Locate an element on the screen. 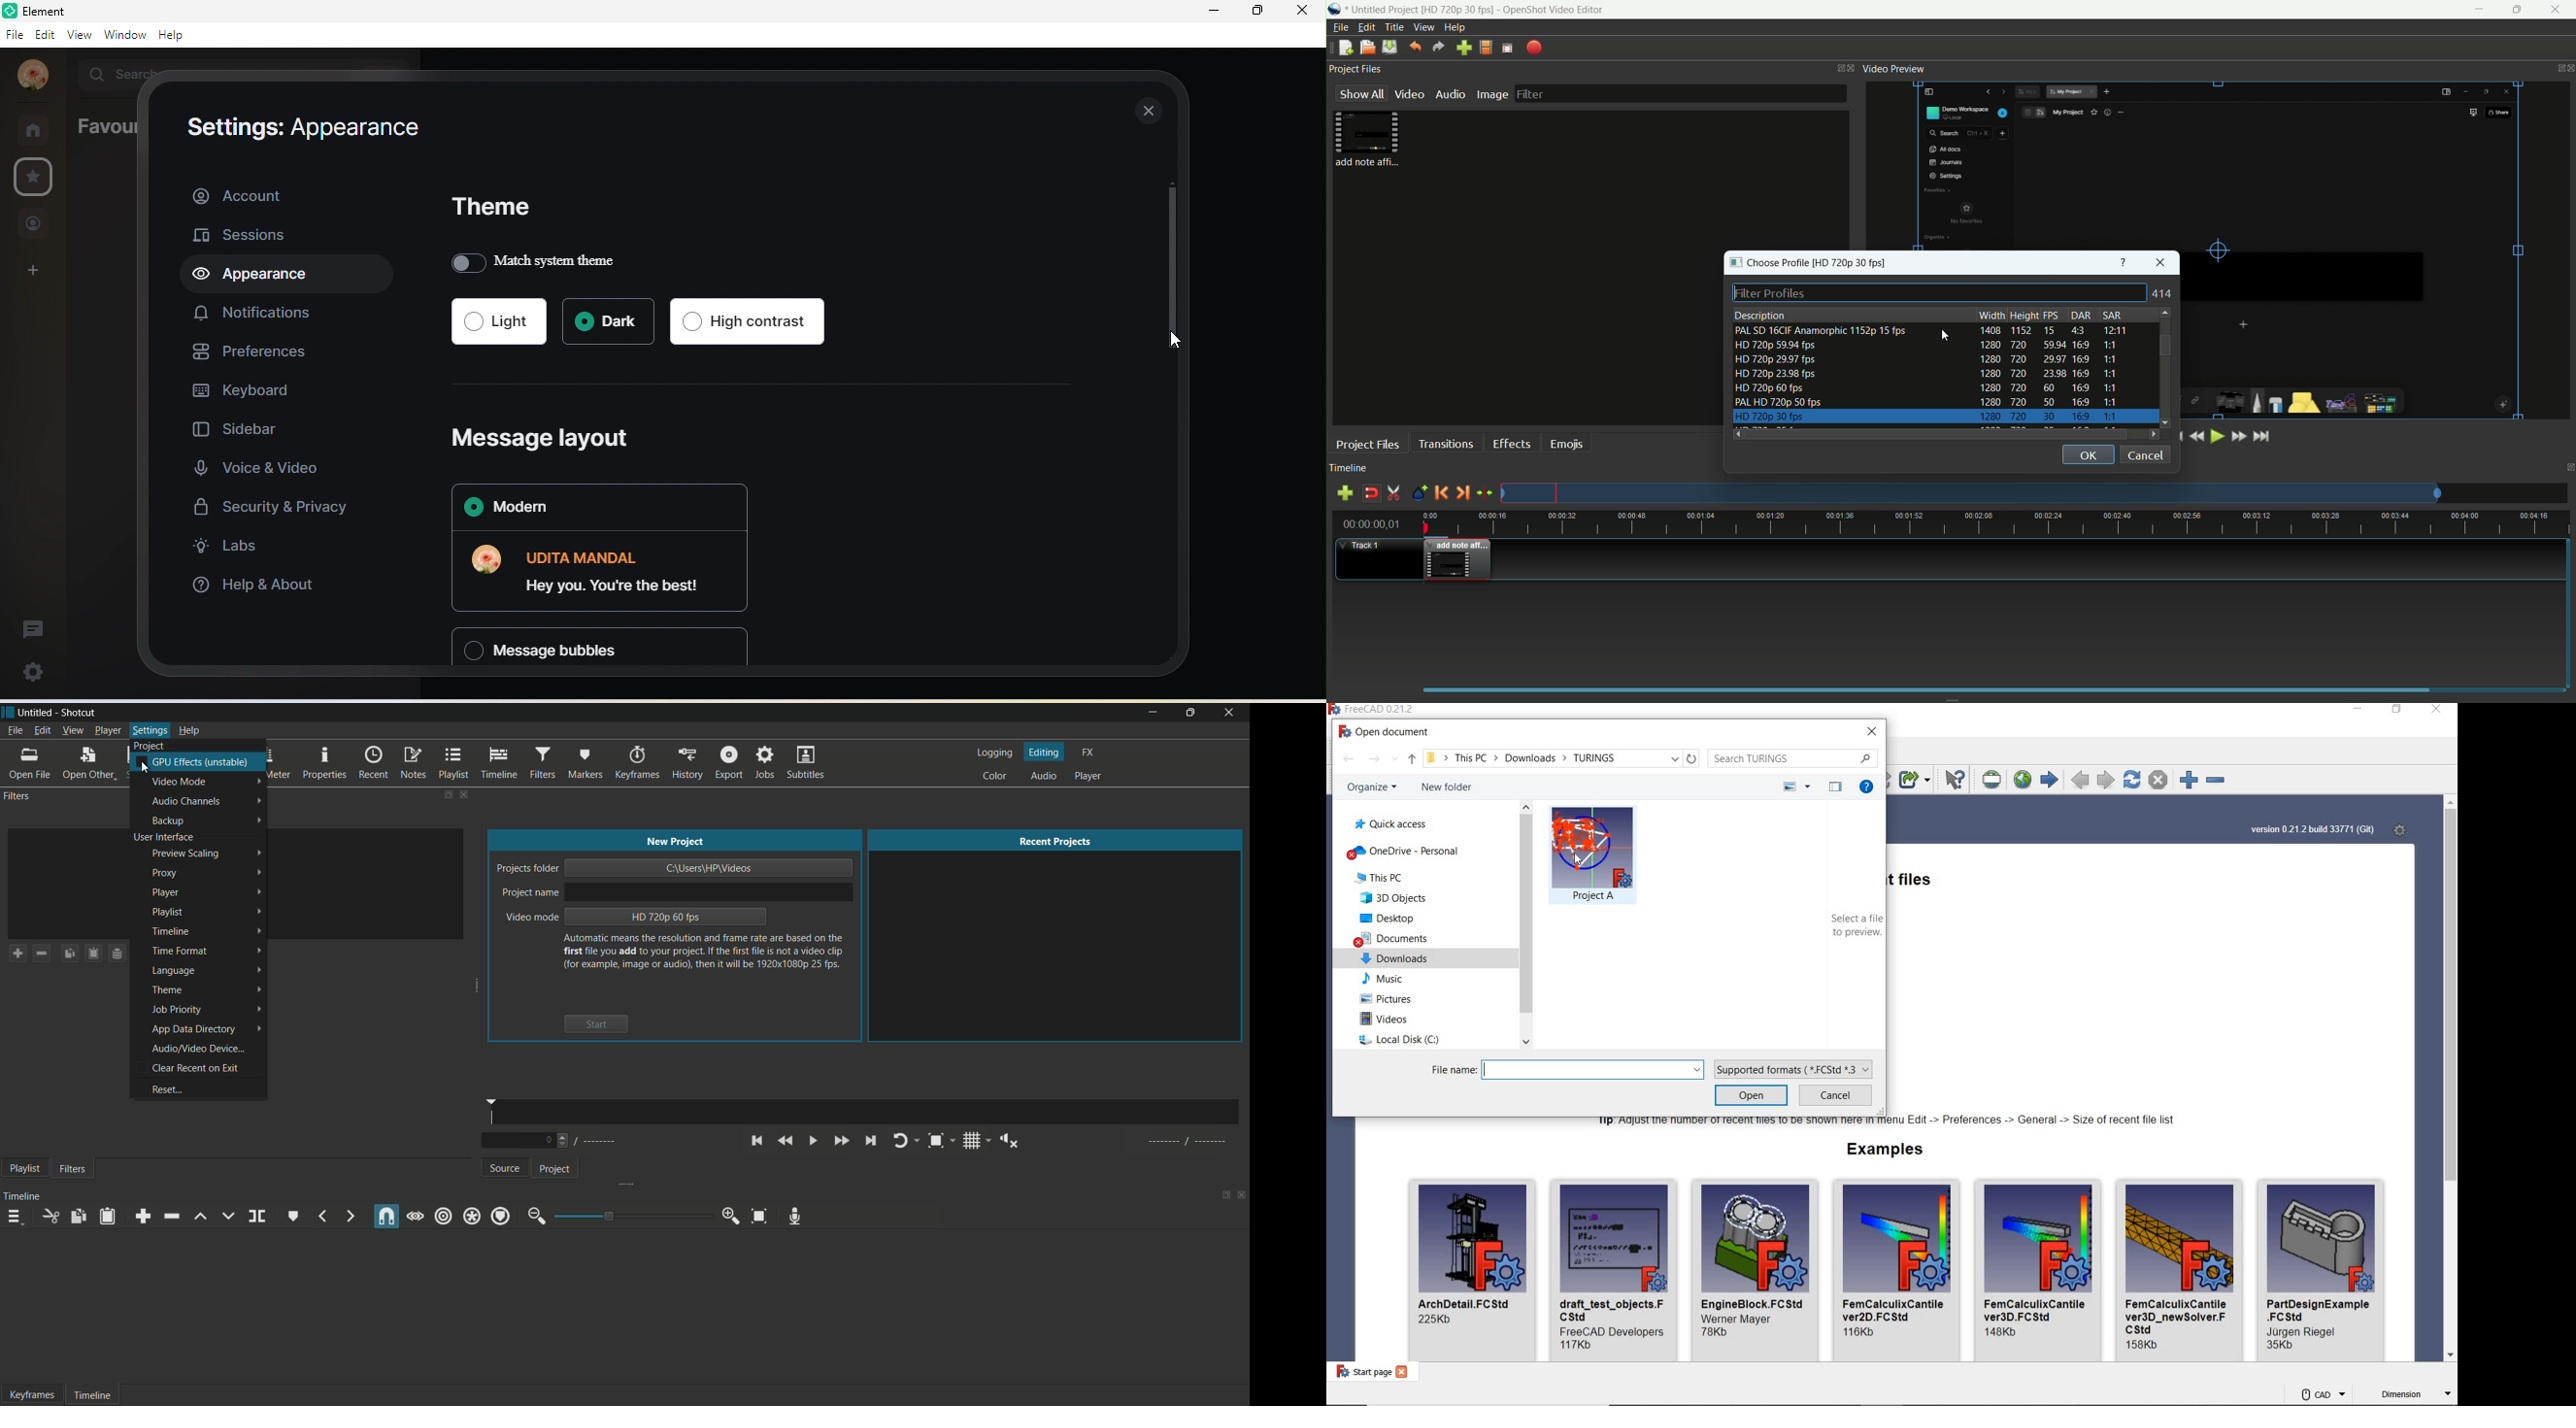  zoom timeline to fit is located at coordinates (759, 1215).